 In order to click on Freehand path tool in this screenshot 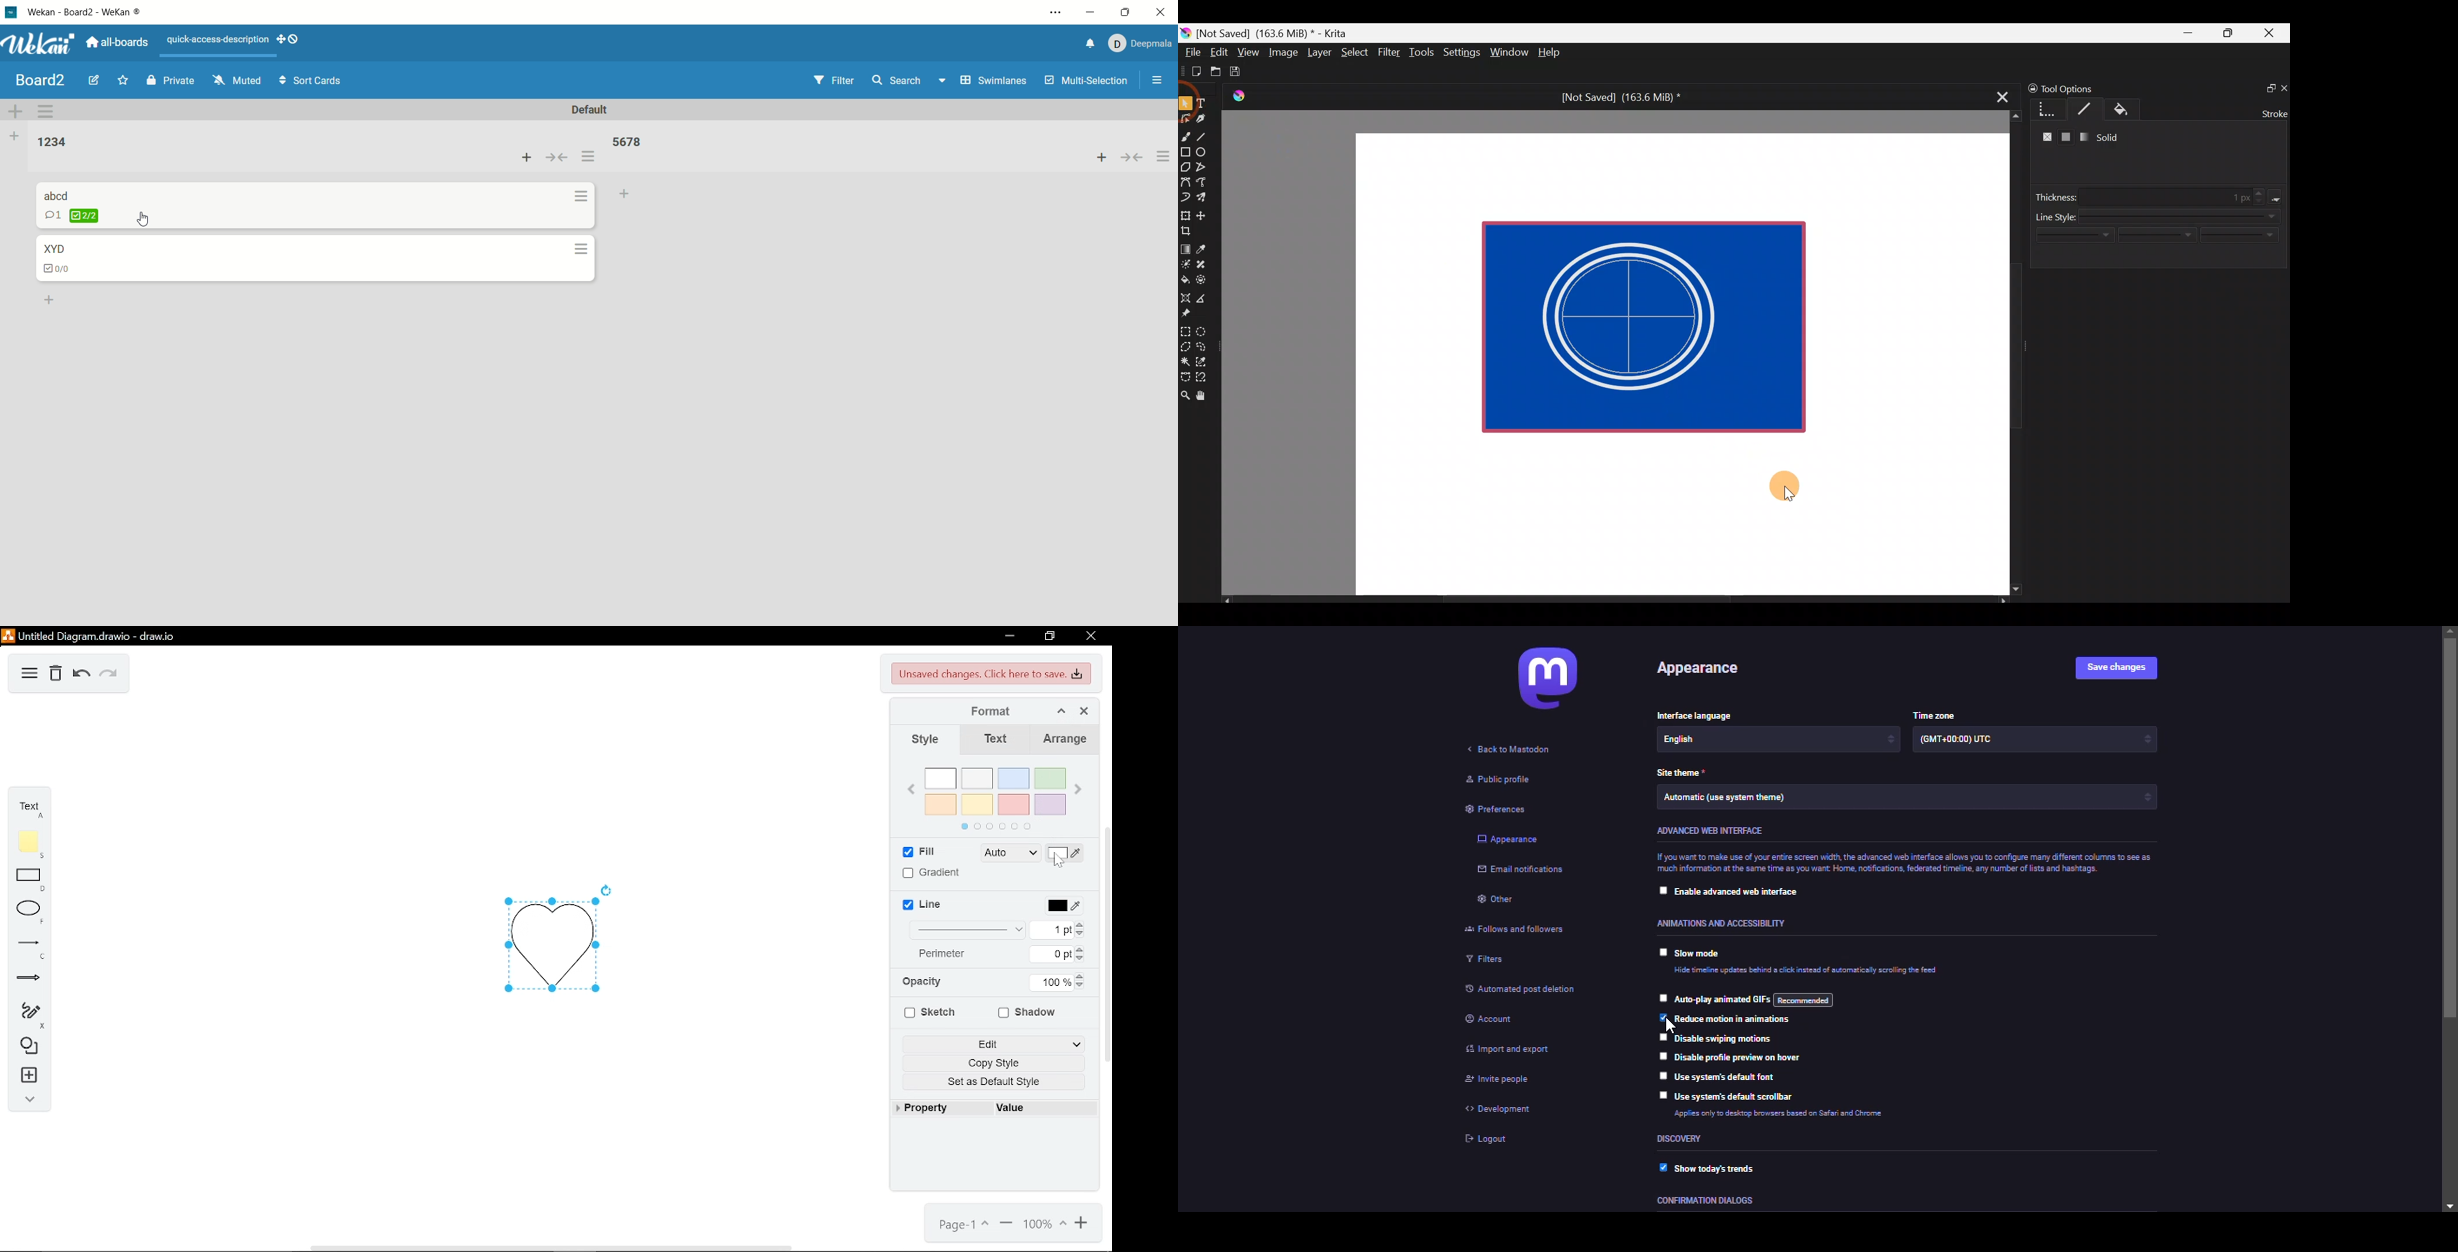, I will do `click(1207, 183)`.